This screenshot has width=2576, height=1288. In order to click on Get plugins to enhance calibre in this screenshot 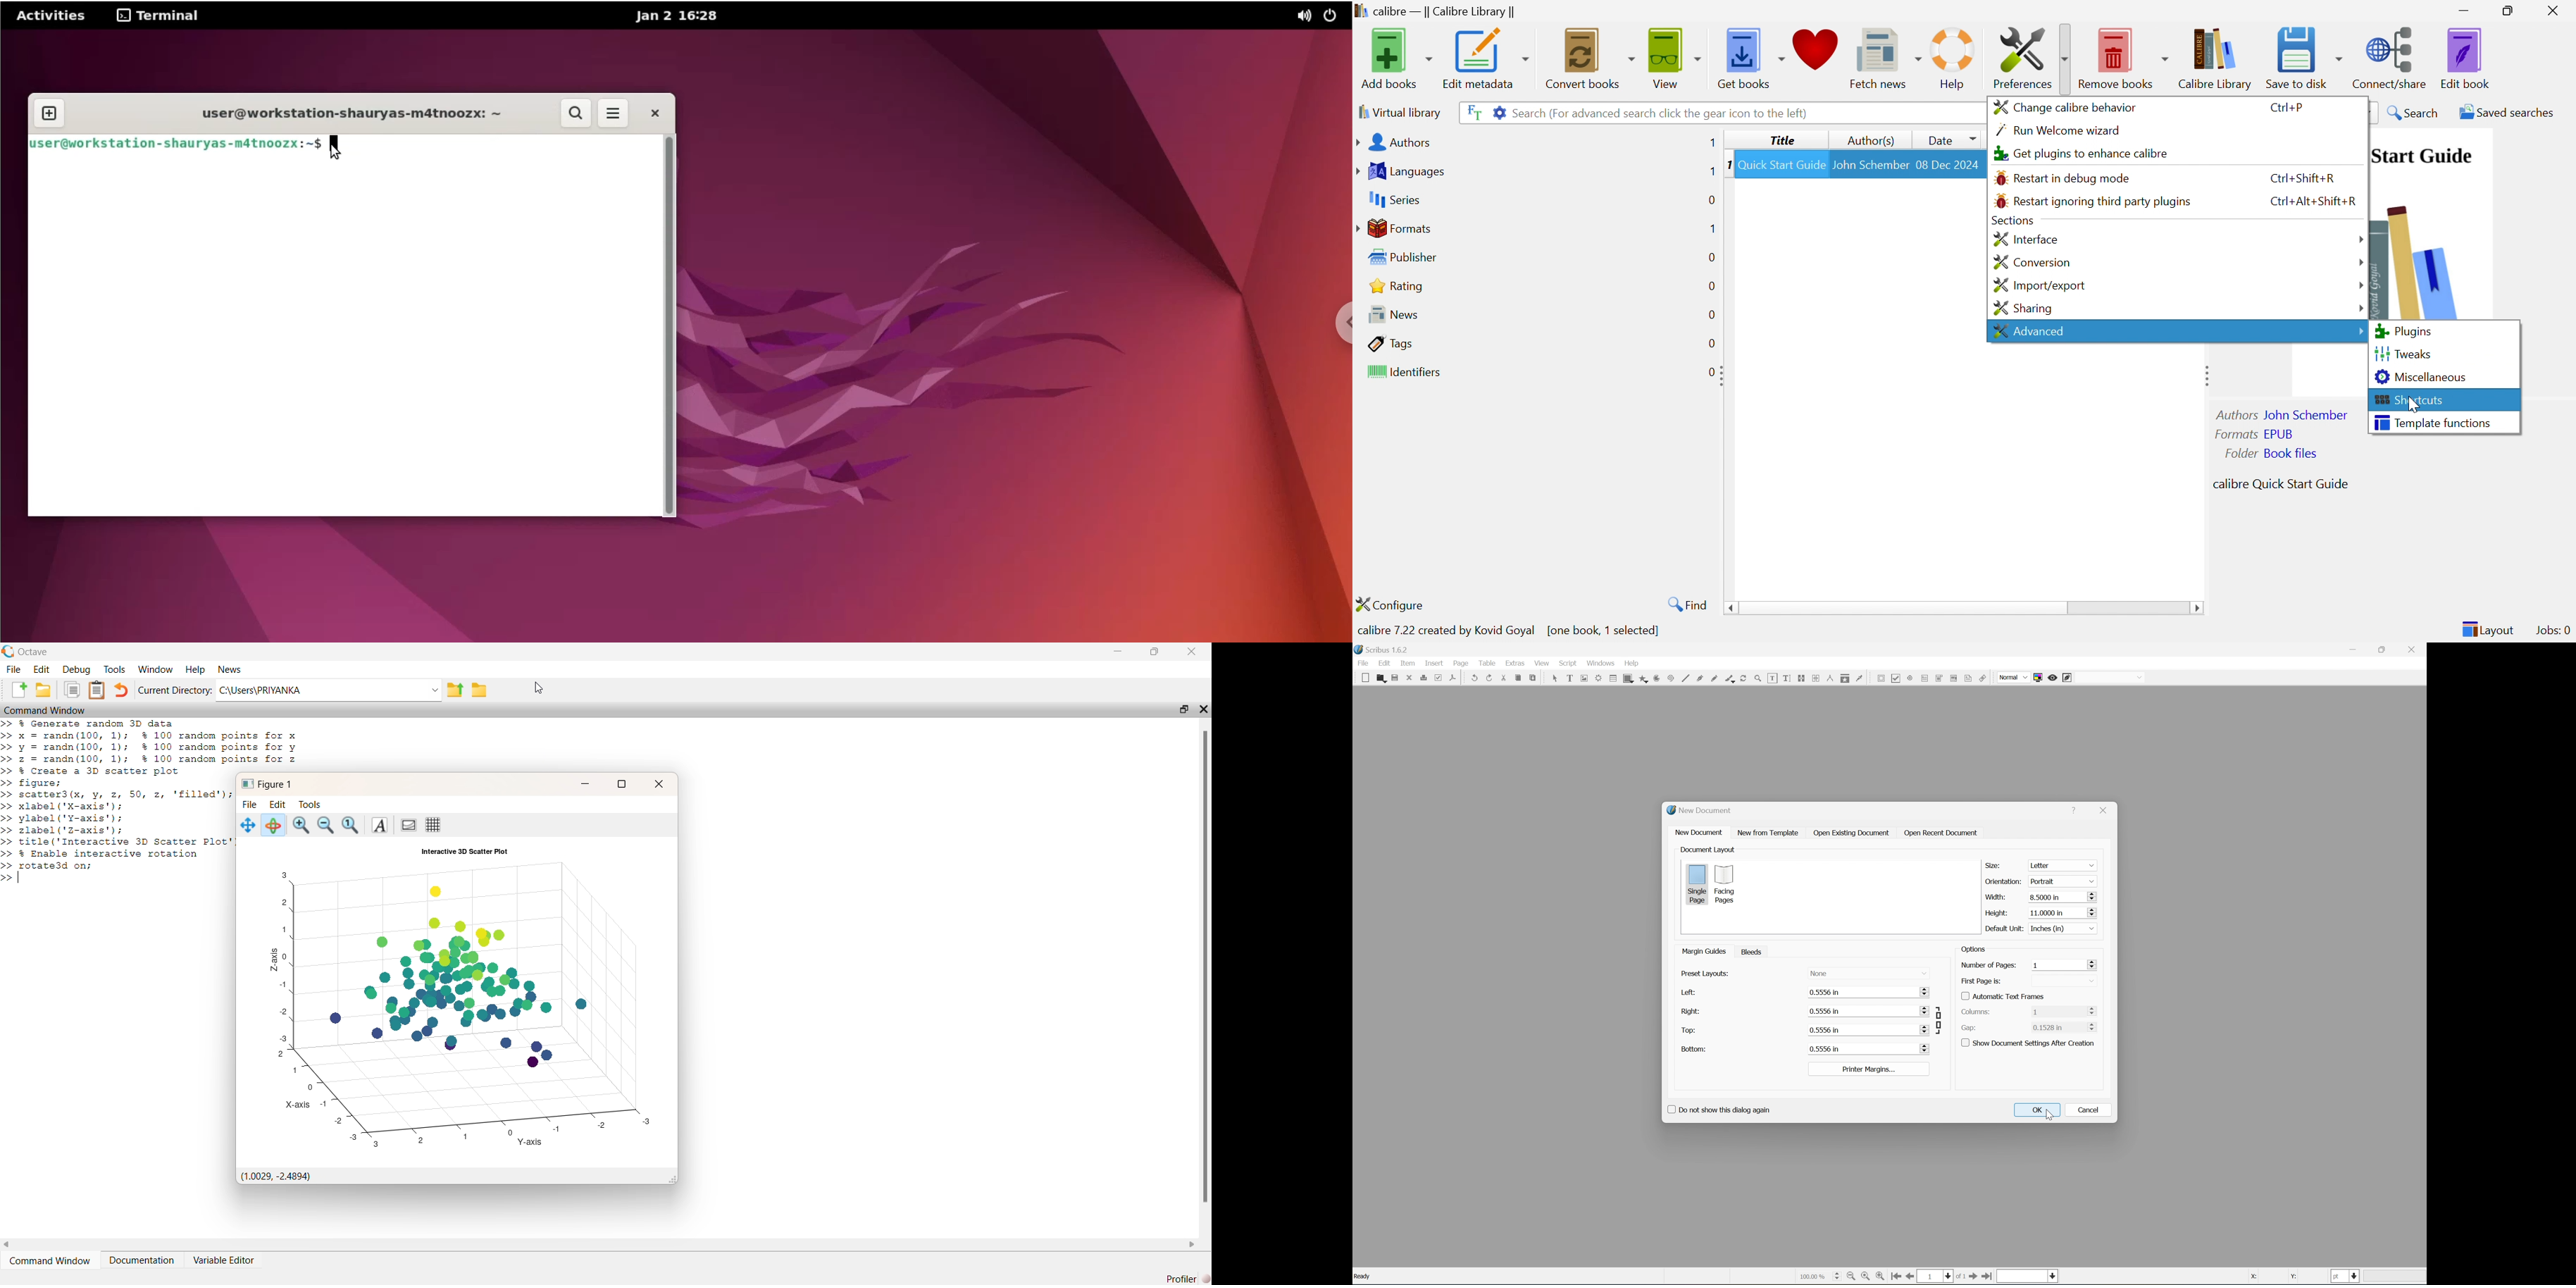, I will do `click(2078, 154)`.